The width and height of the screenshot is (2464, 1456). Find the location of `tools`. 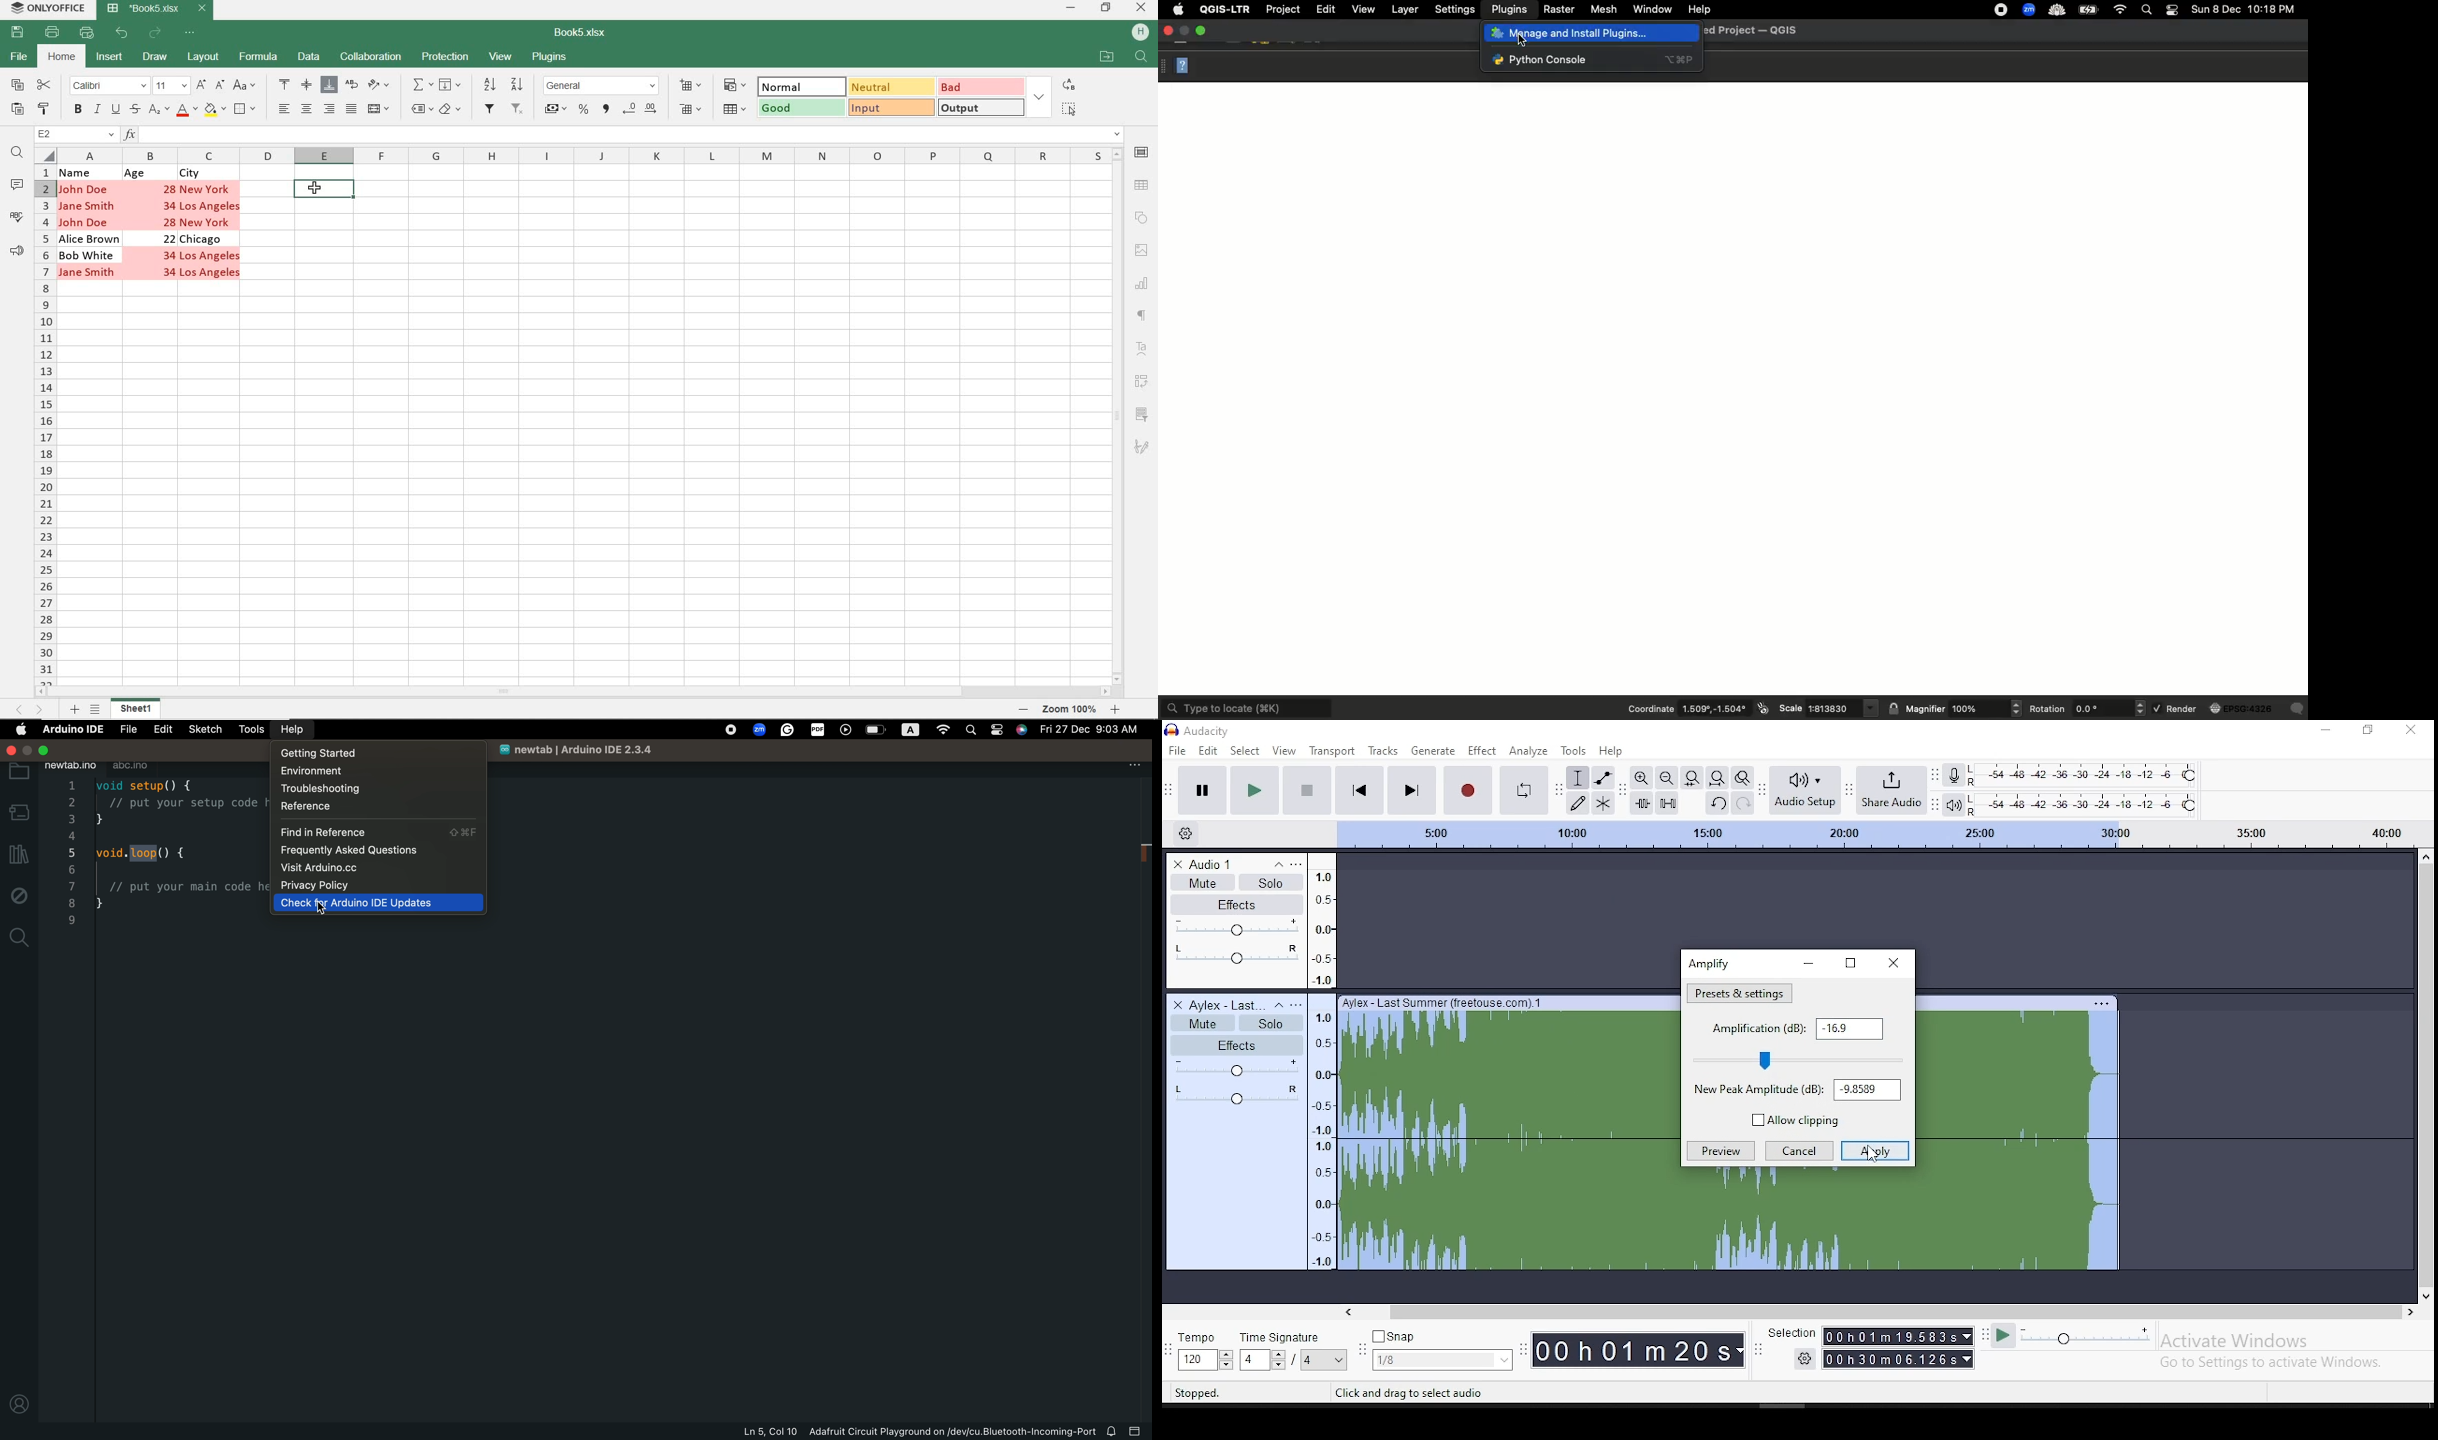

tools is located at coordinates (1574, 751).